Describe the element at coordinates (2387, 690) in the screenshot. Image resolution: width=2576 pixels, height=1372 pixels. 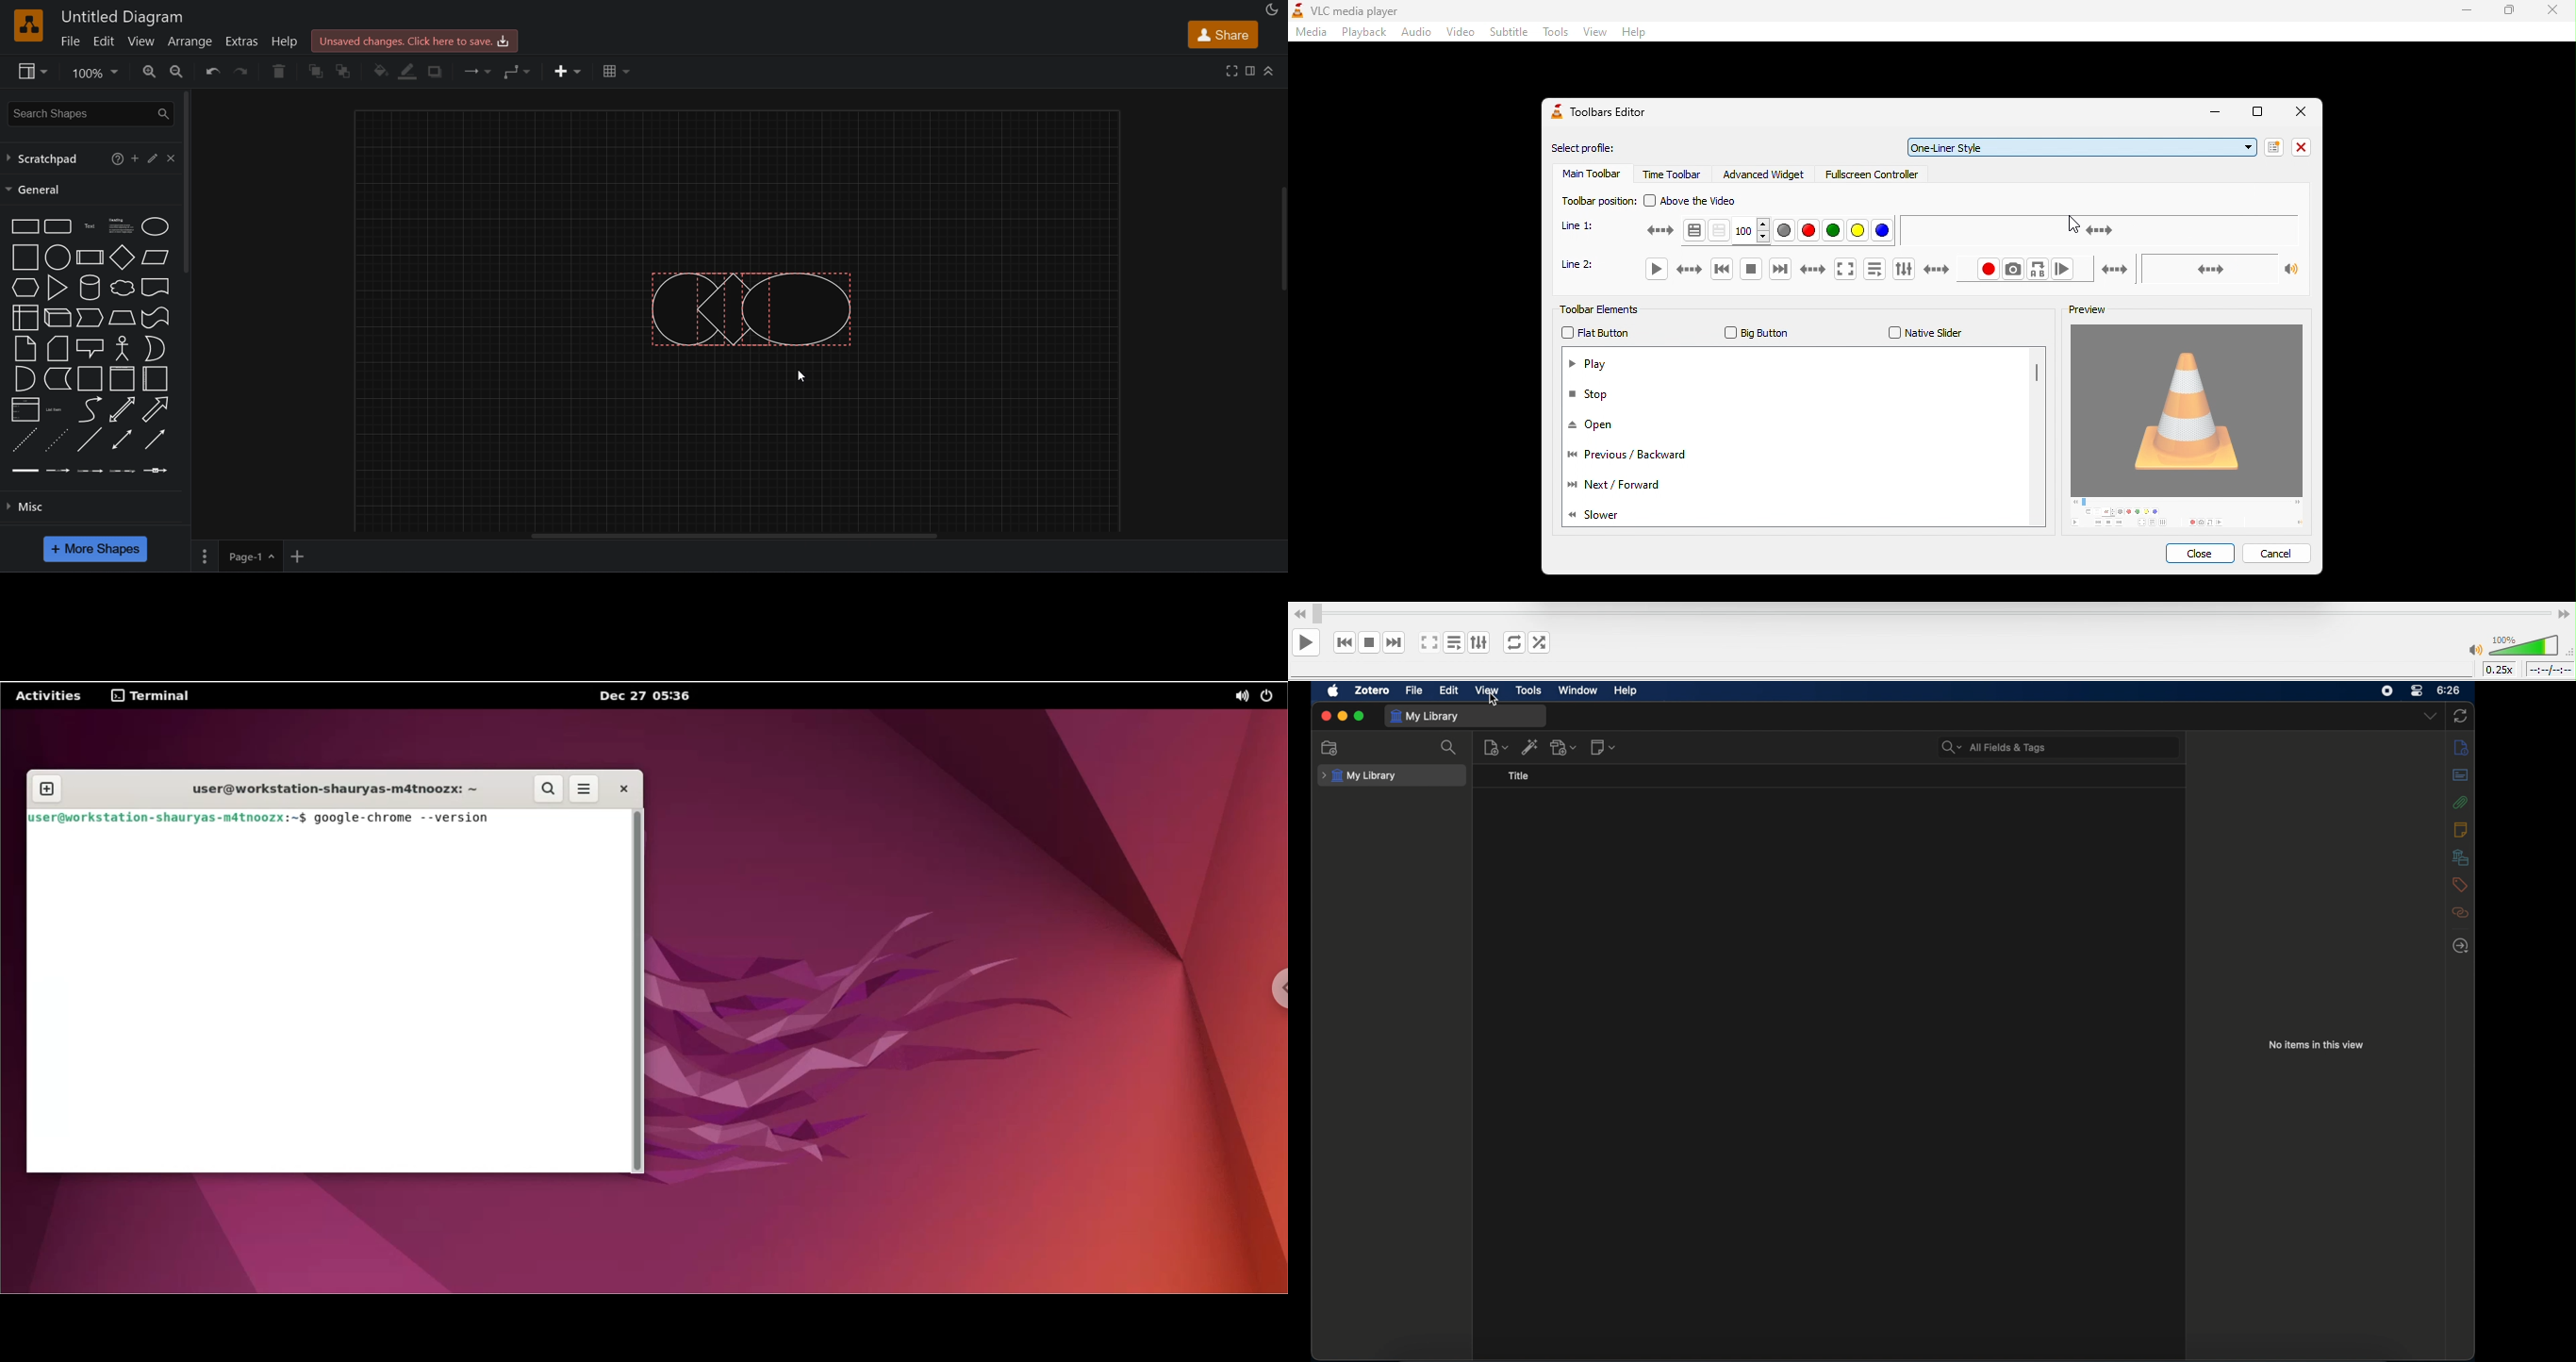
I see `screen recorder` at that location.